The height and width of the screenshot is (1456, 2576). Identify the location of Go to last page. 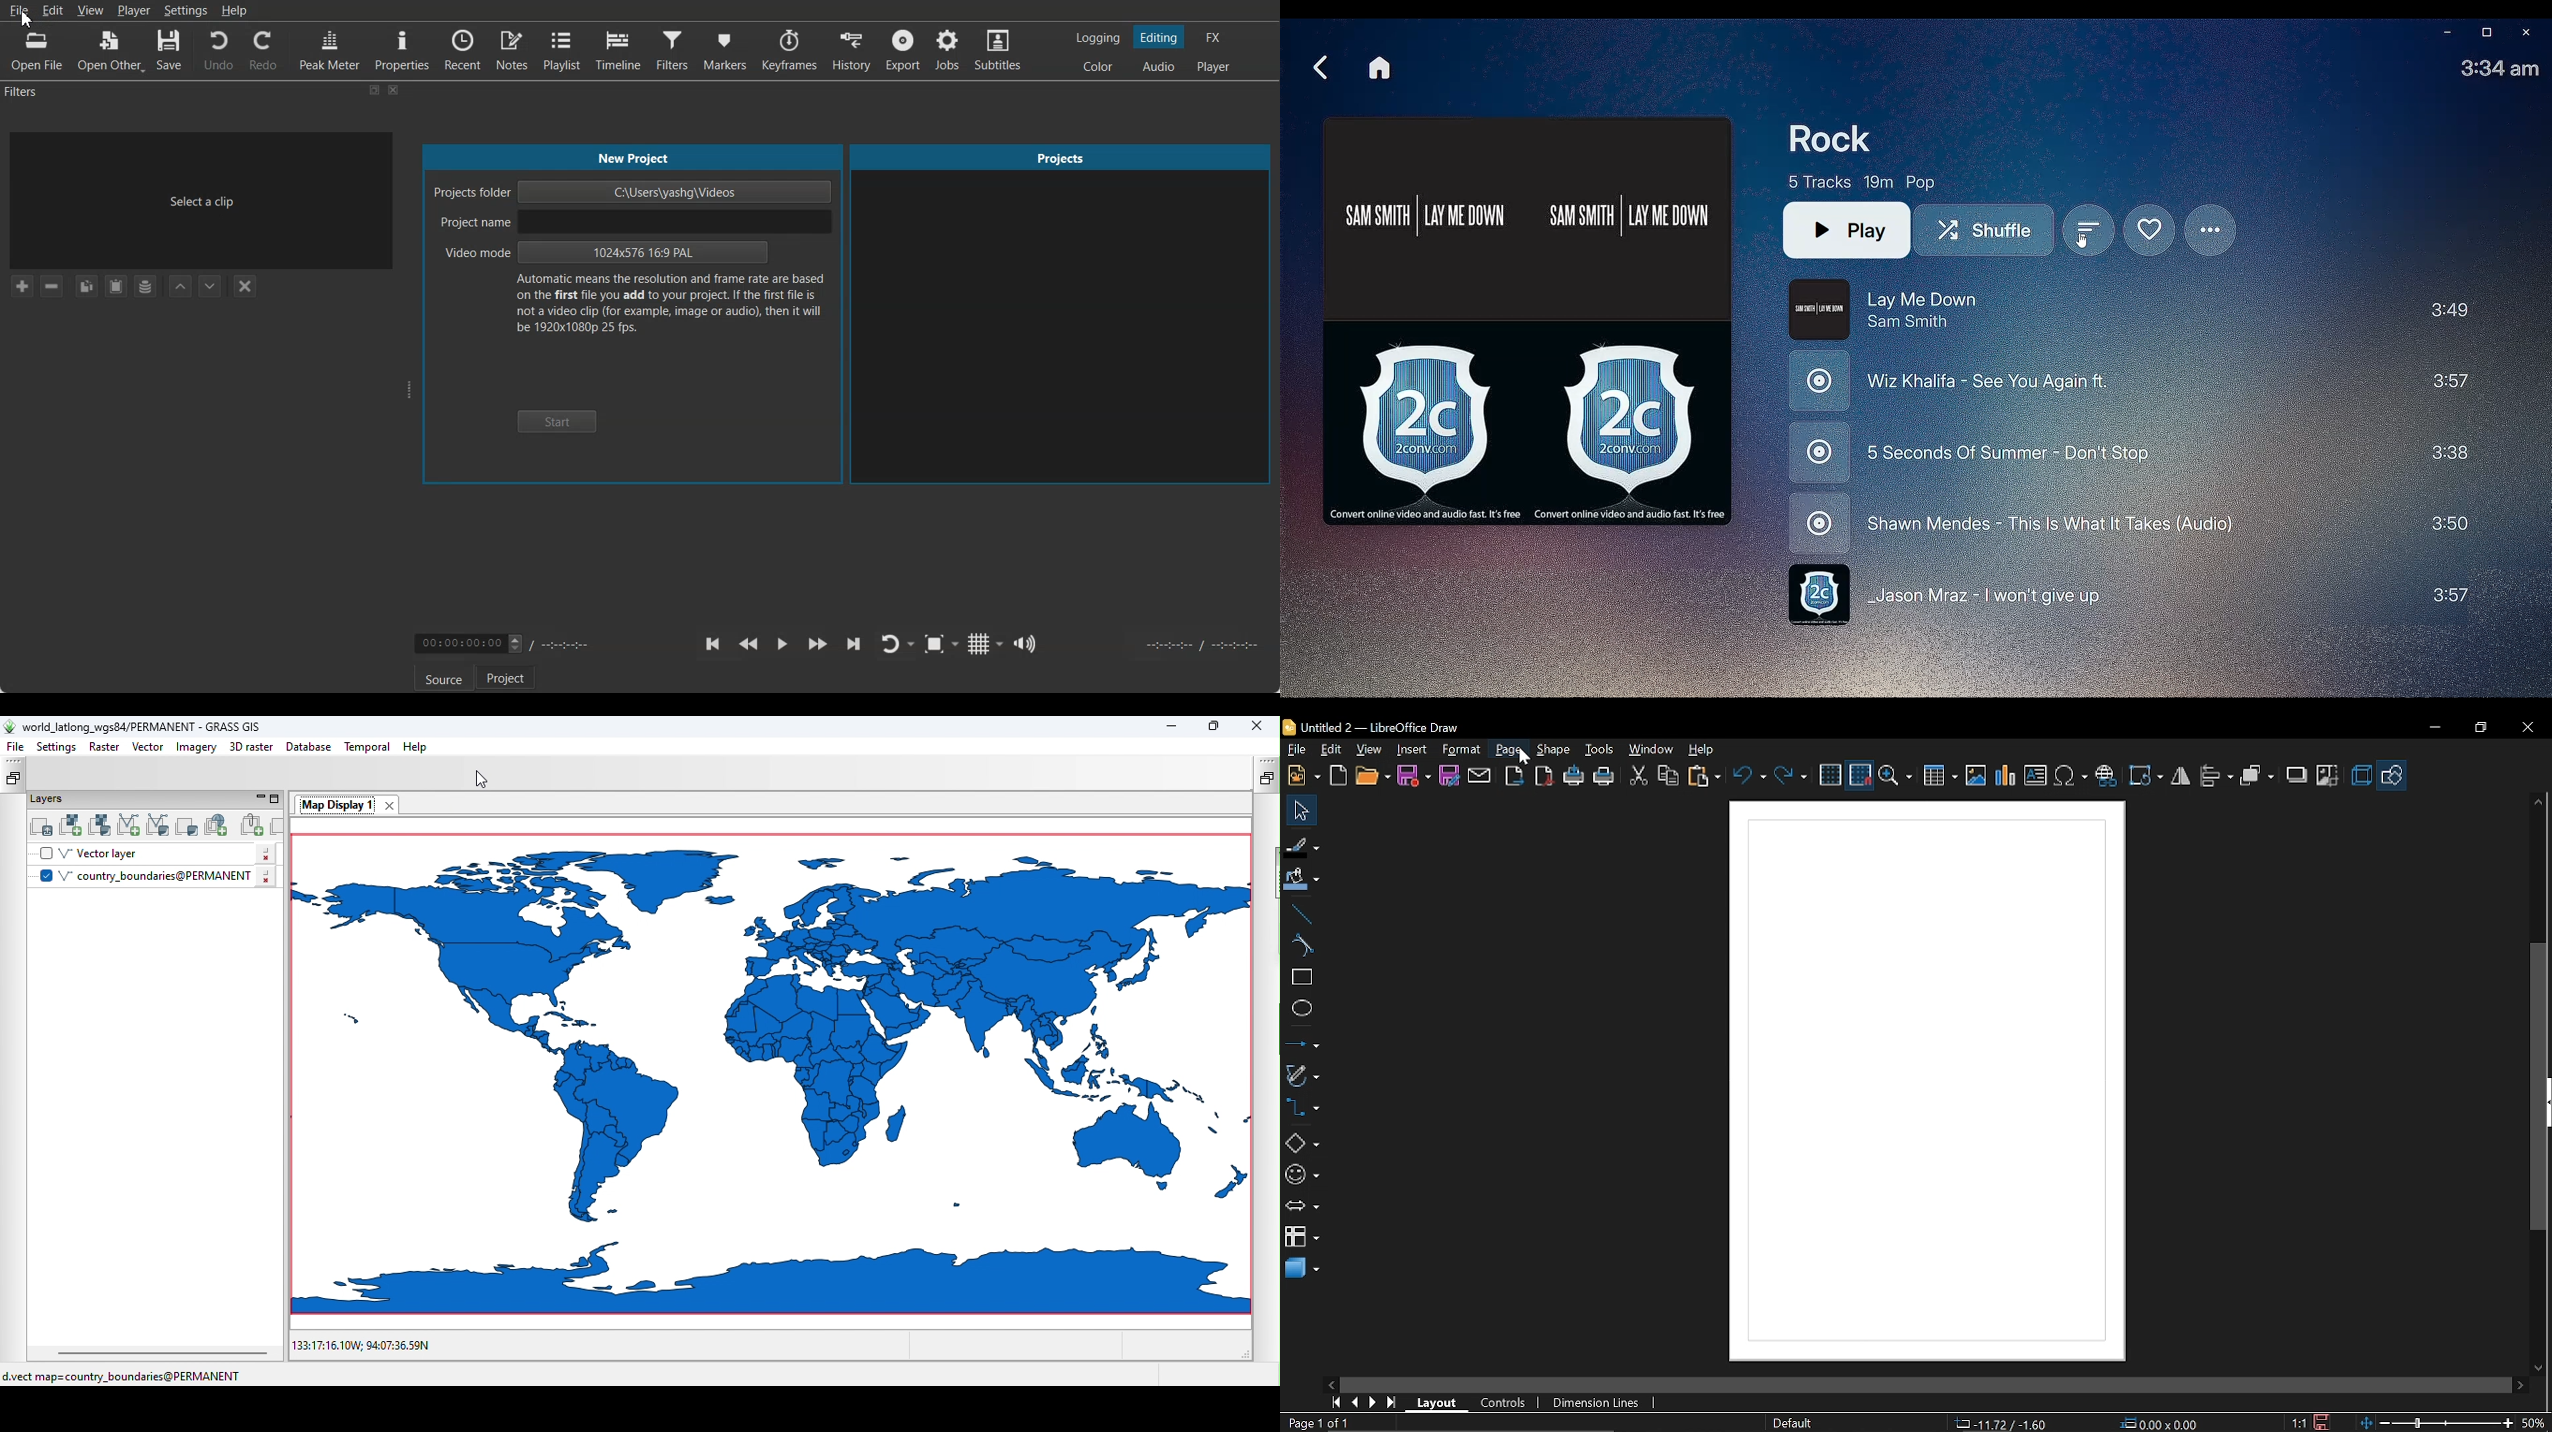
(1394, 1403).